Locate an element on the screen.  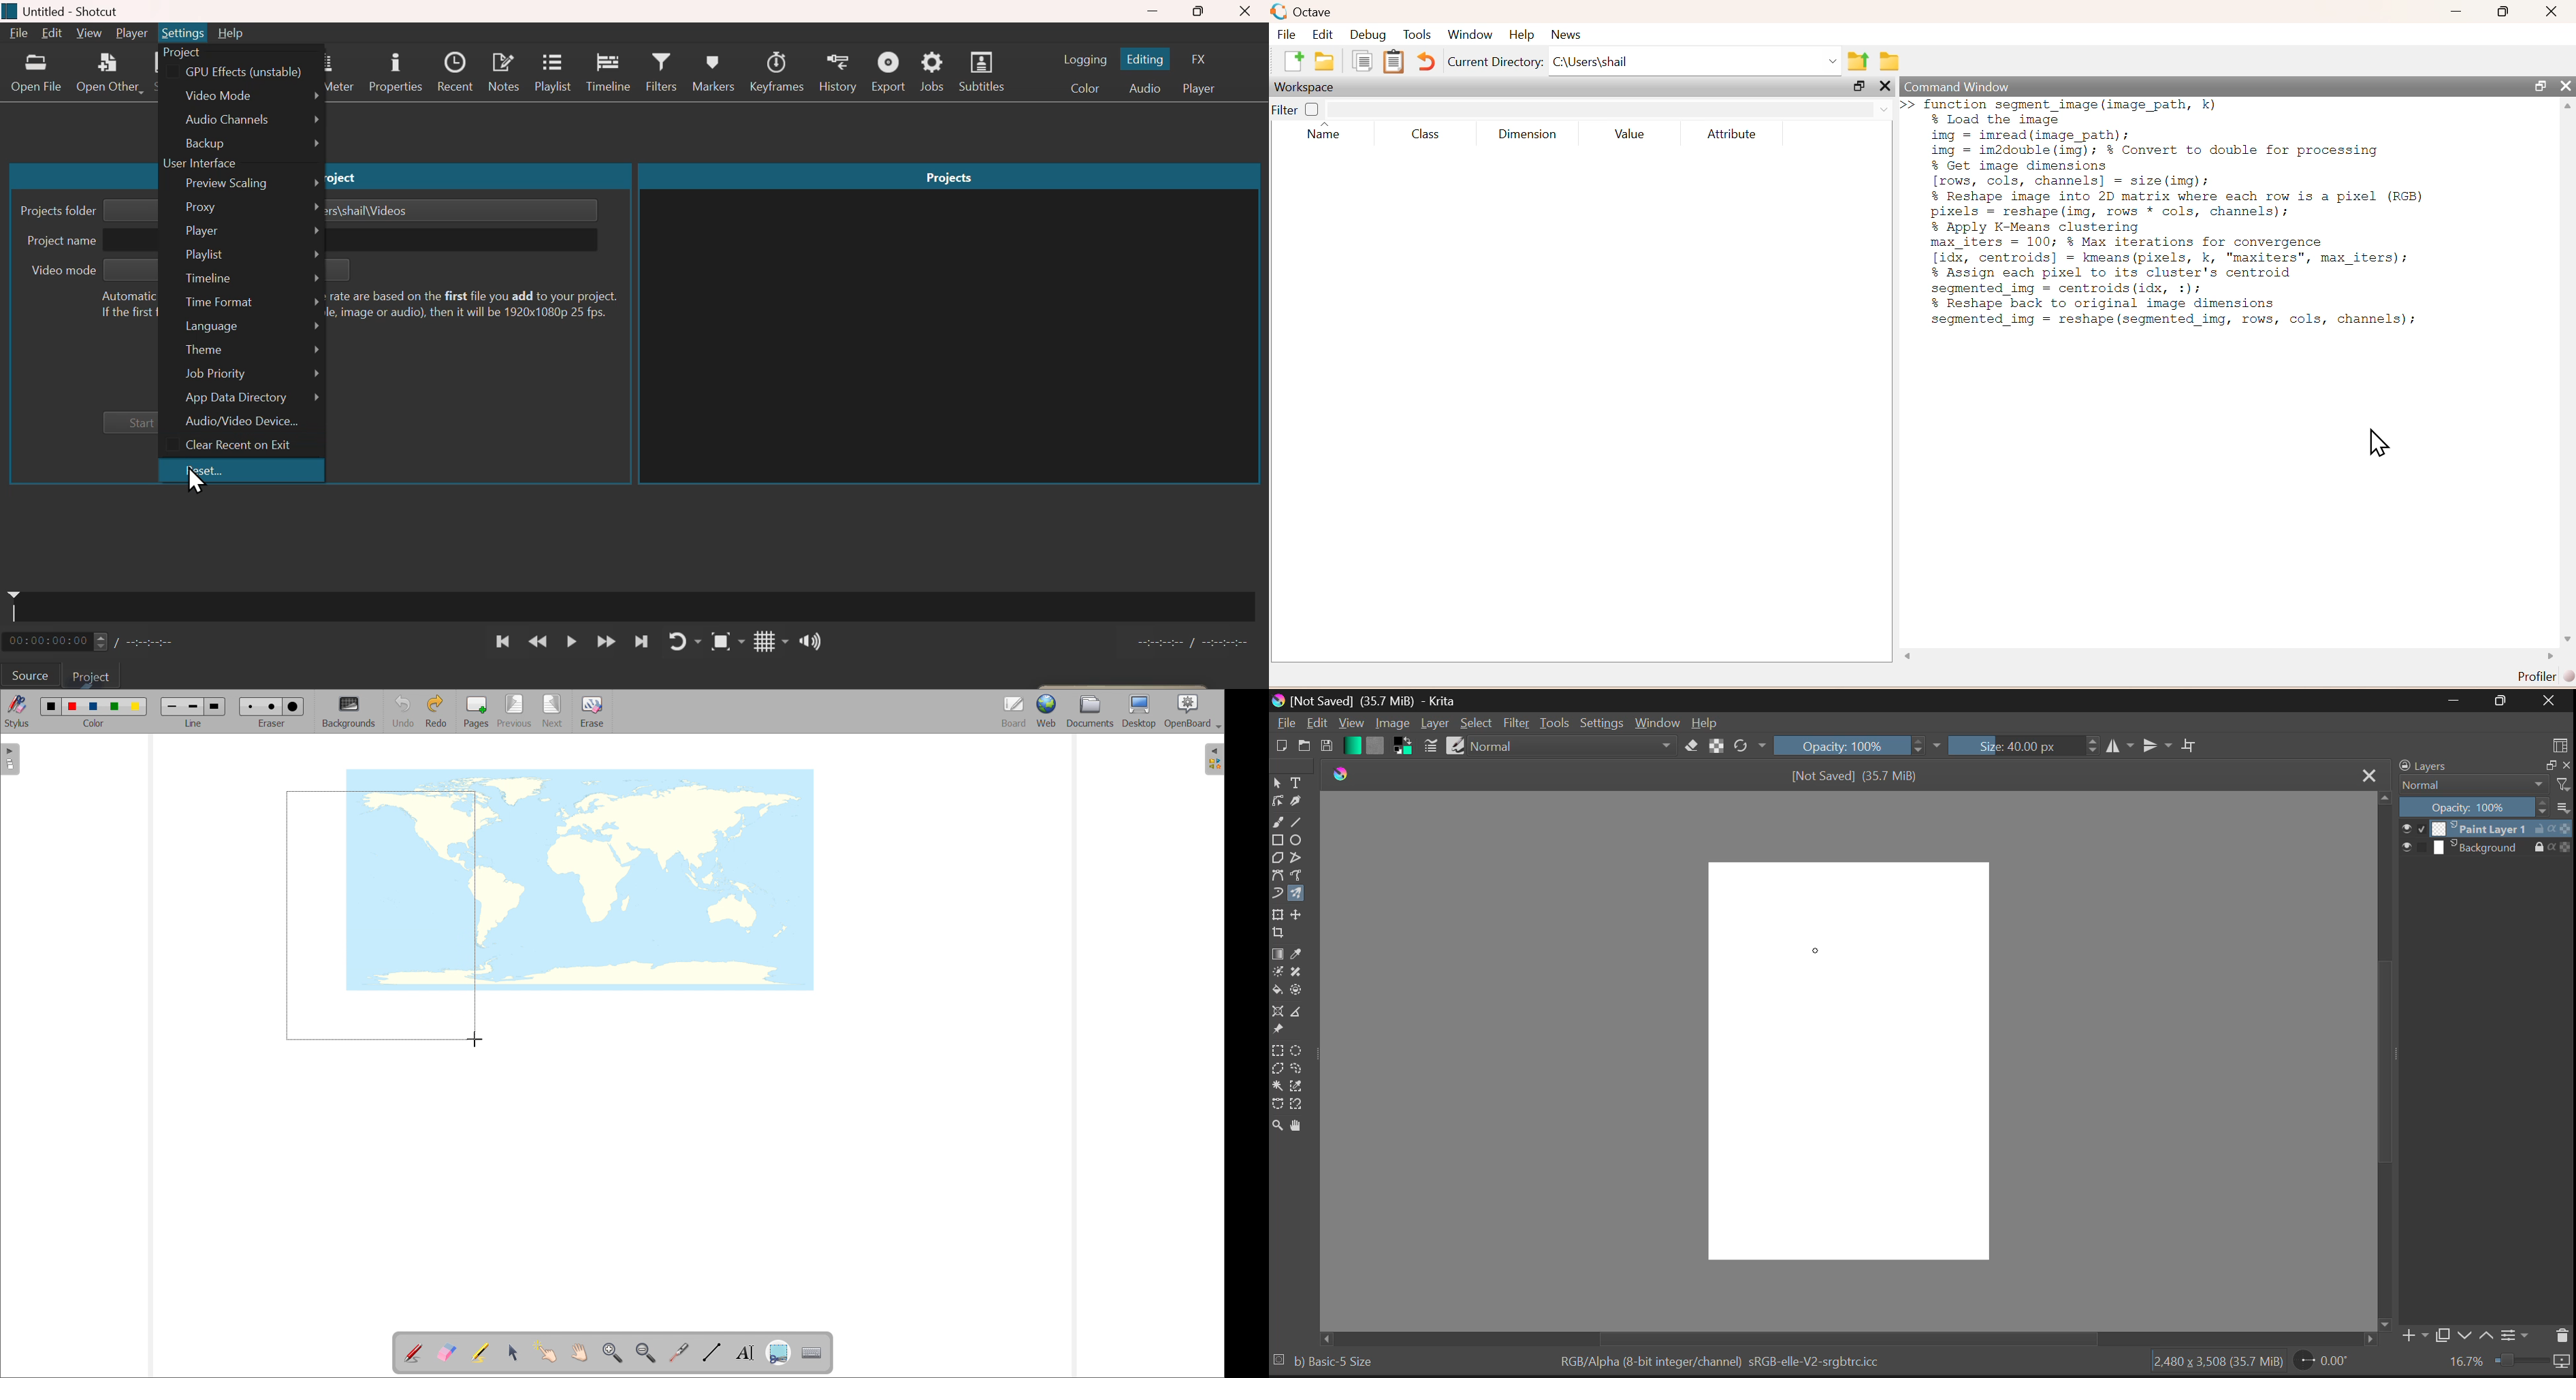
Krita Logo is located at coordinates (1340, 773).